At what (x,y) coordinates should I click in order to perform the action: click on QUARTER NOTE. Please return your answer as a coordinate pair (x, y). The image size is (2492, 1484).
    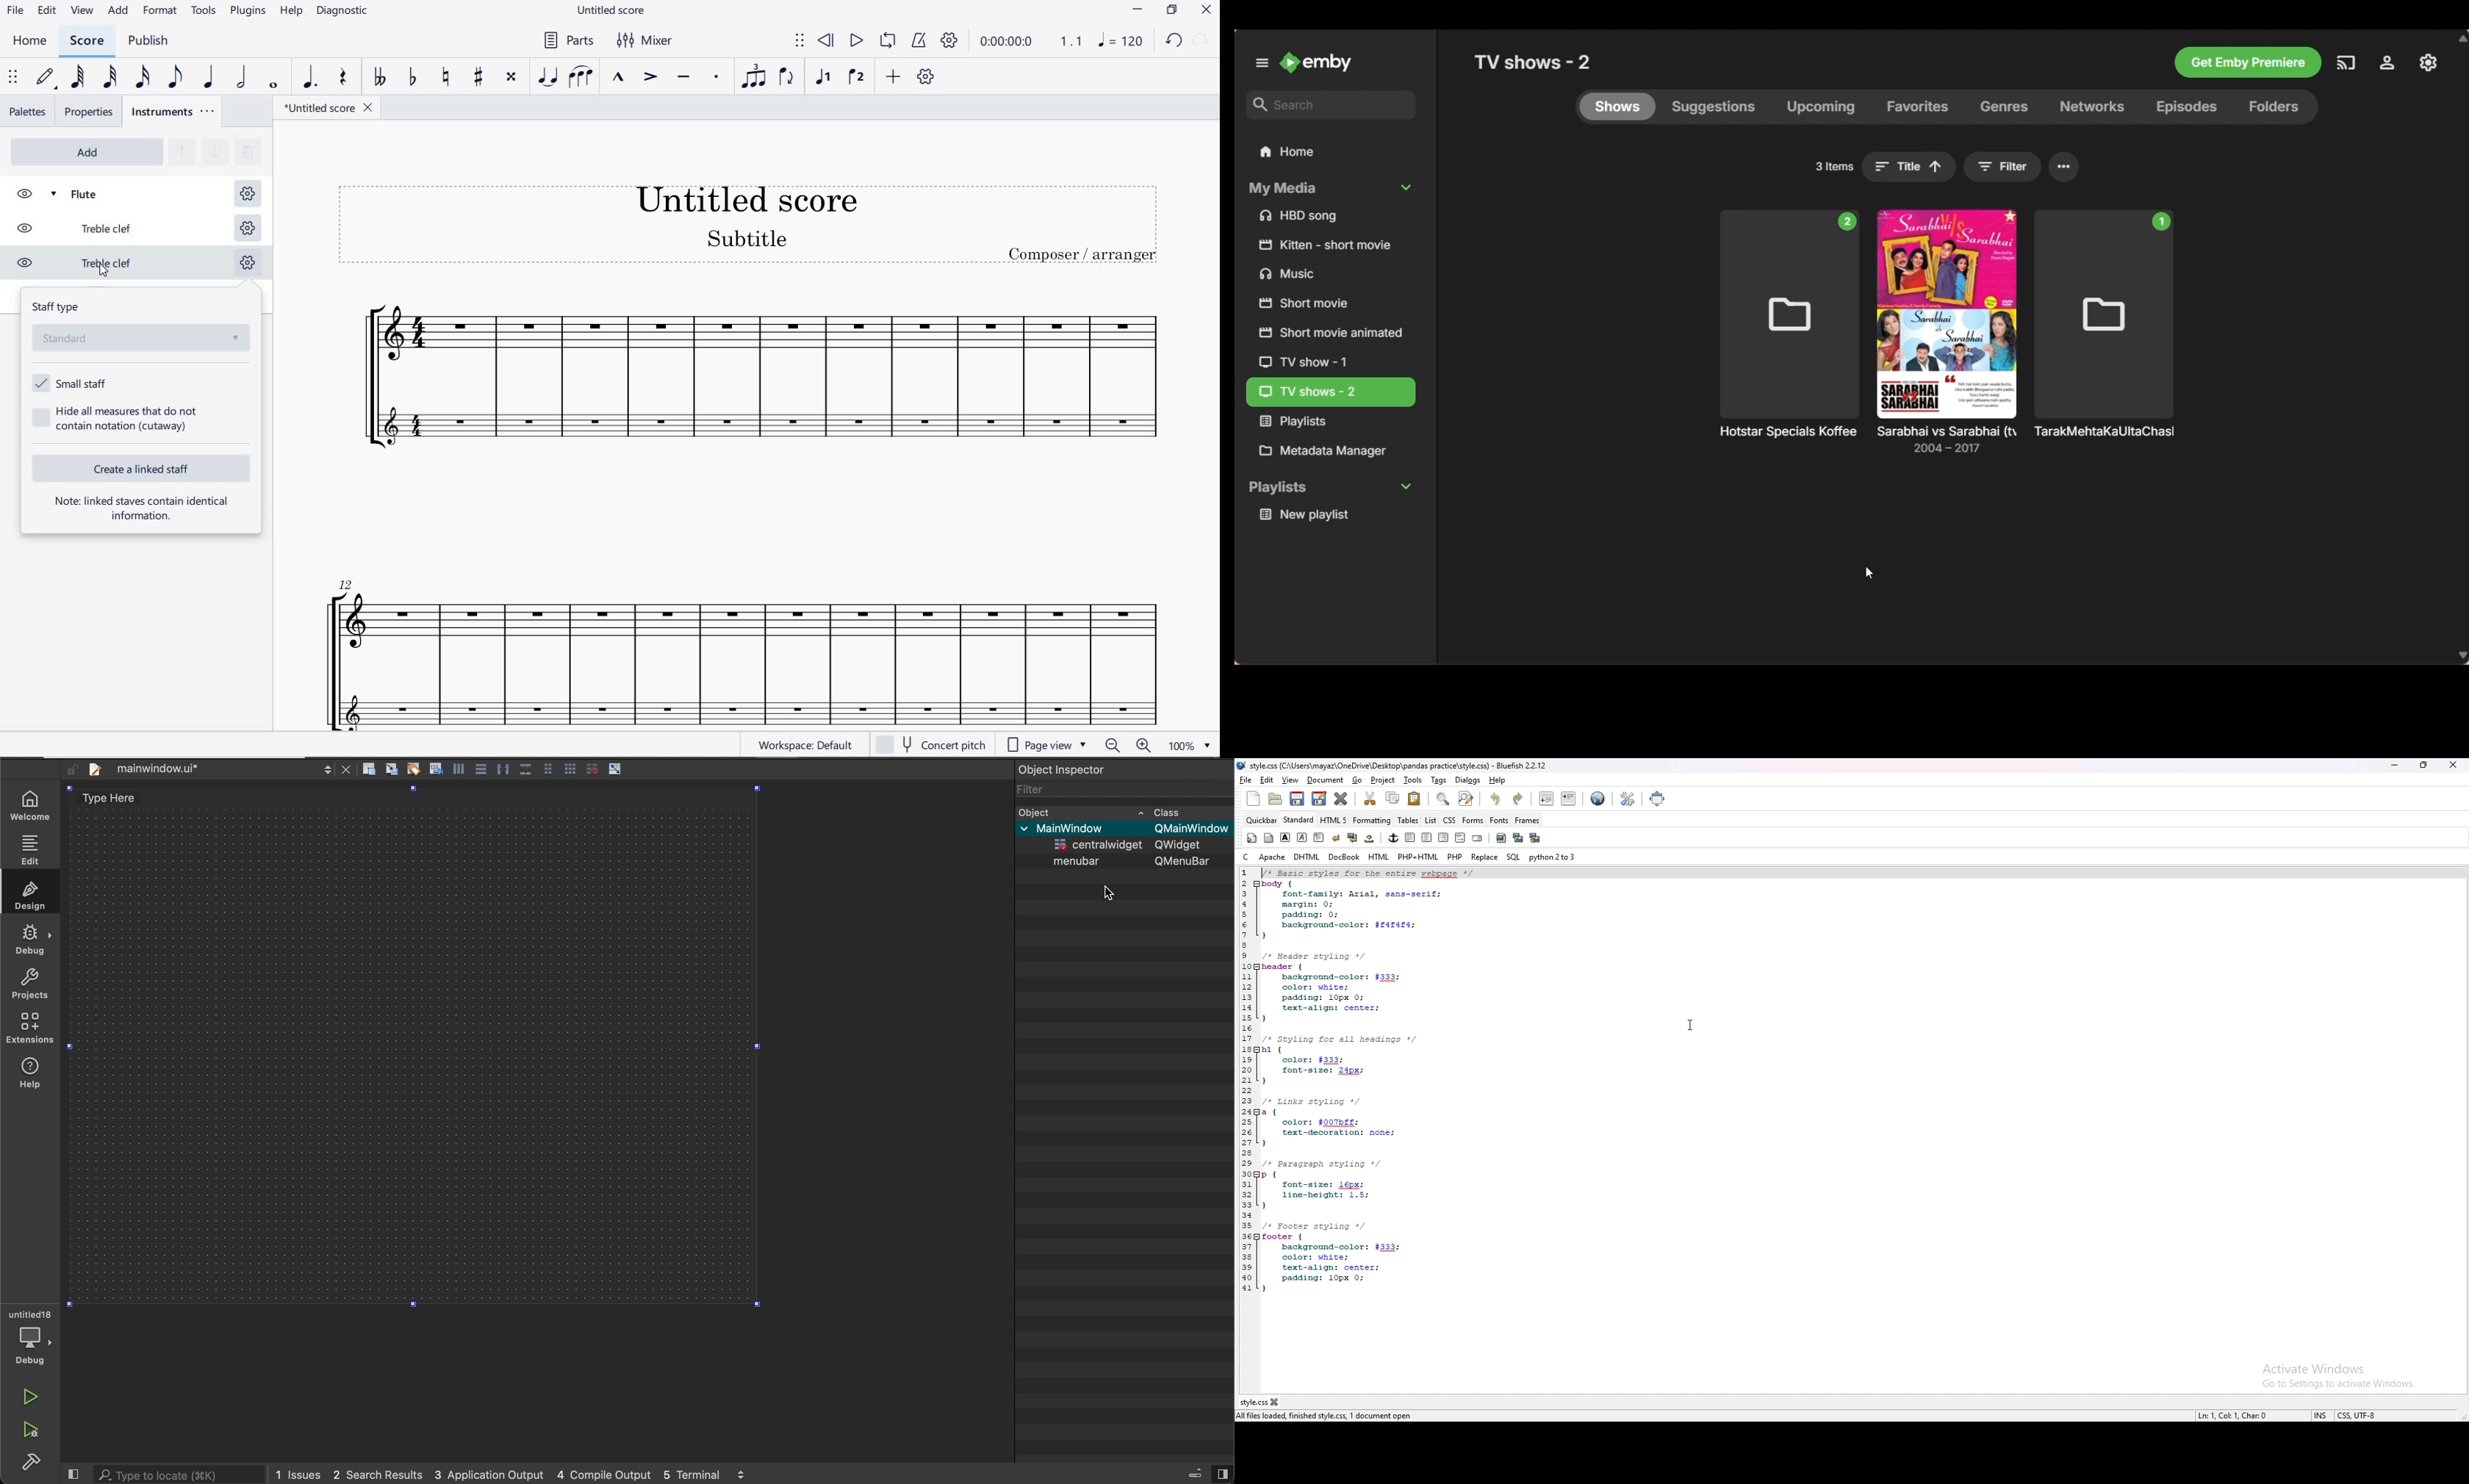
    Looking at the image, I should click on (209, 78).